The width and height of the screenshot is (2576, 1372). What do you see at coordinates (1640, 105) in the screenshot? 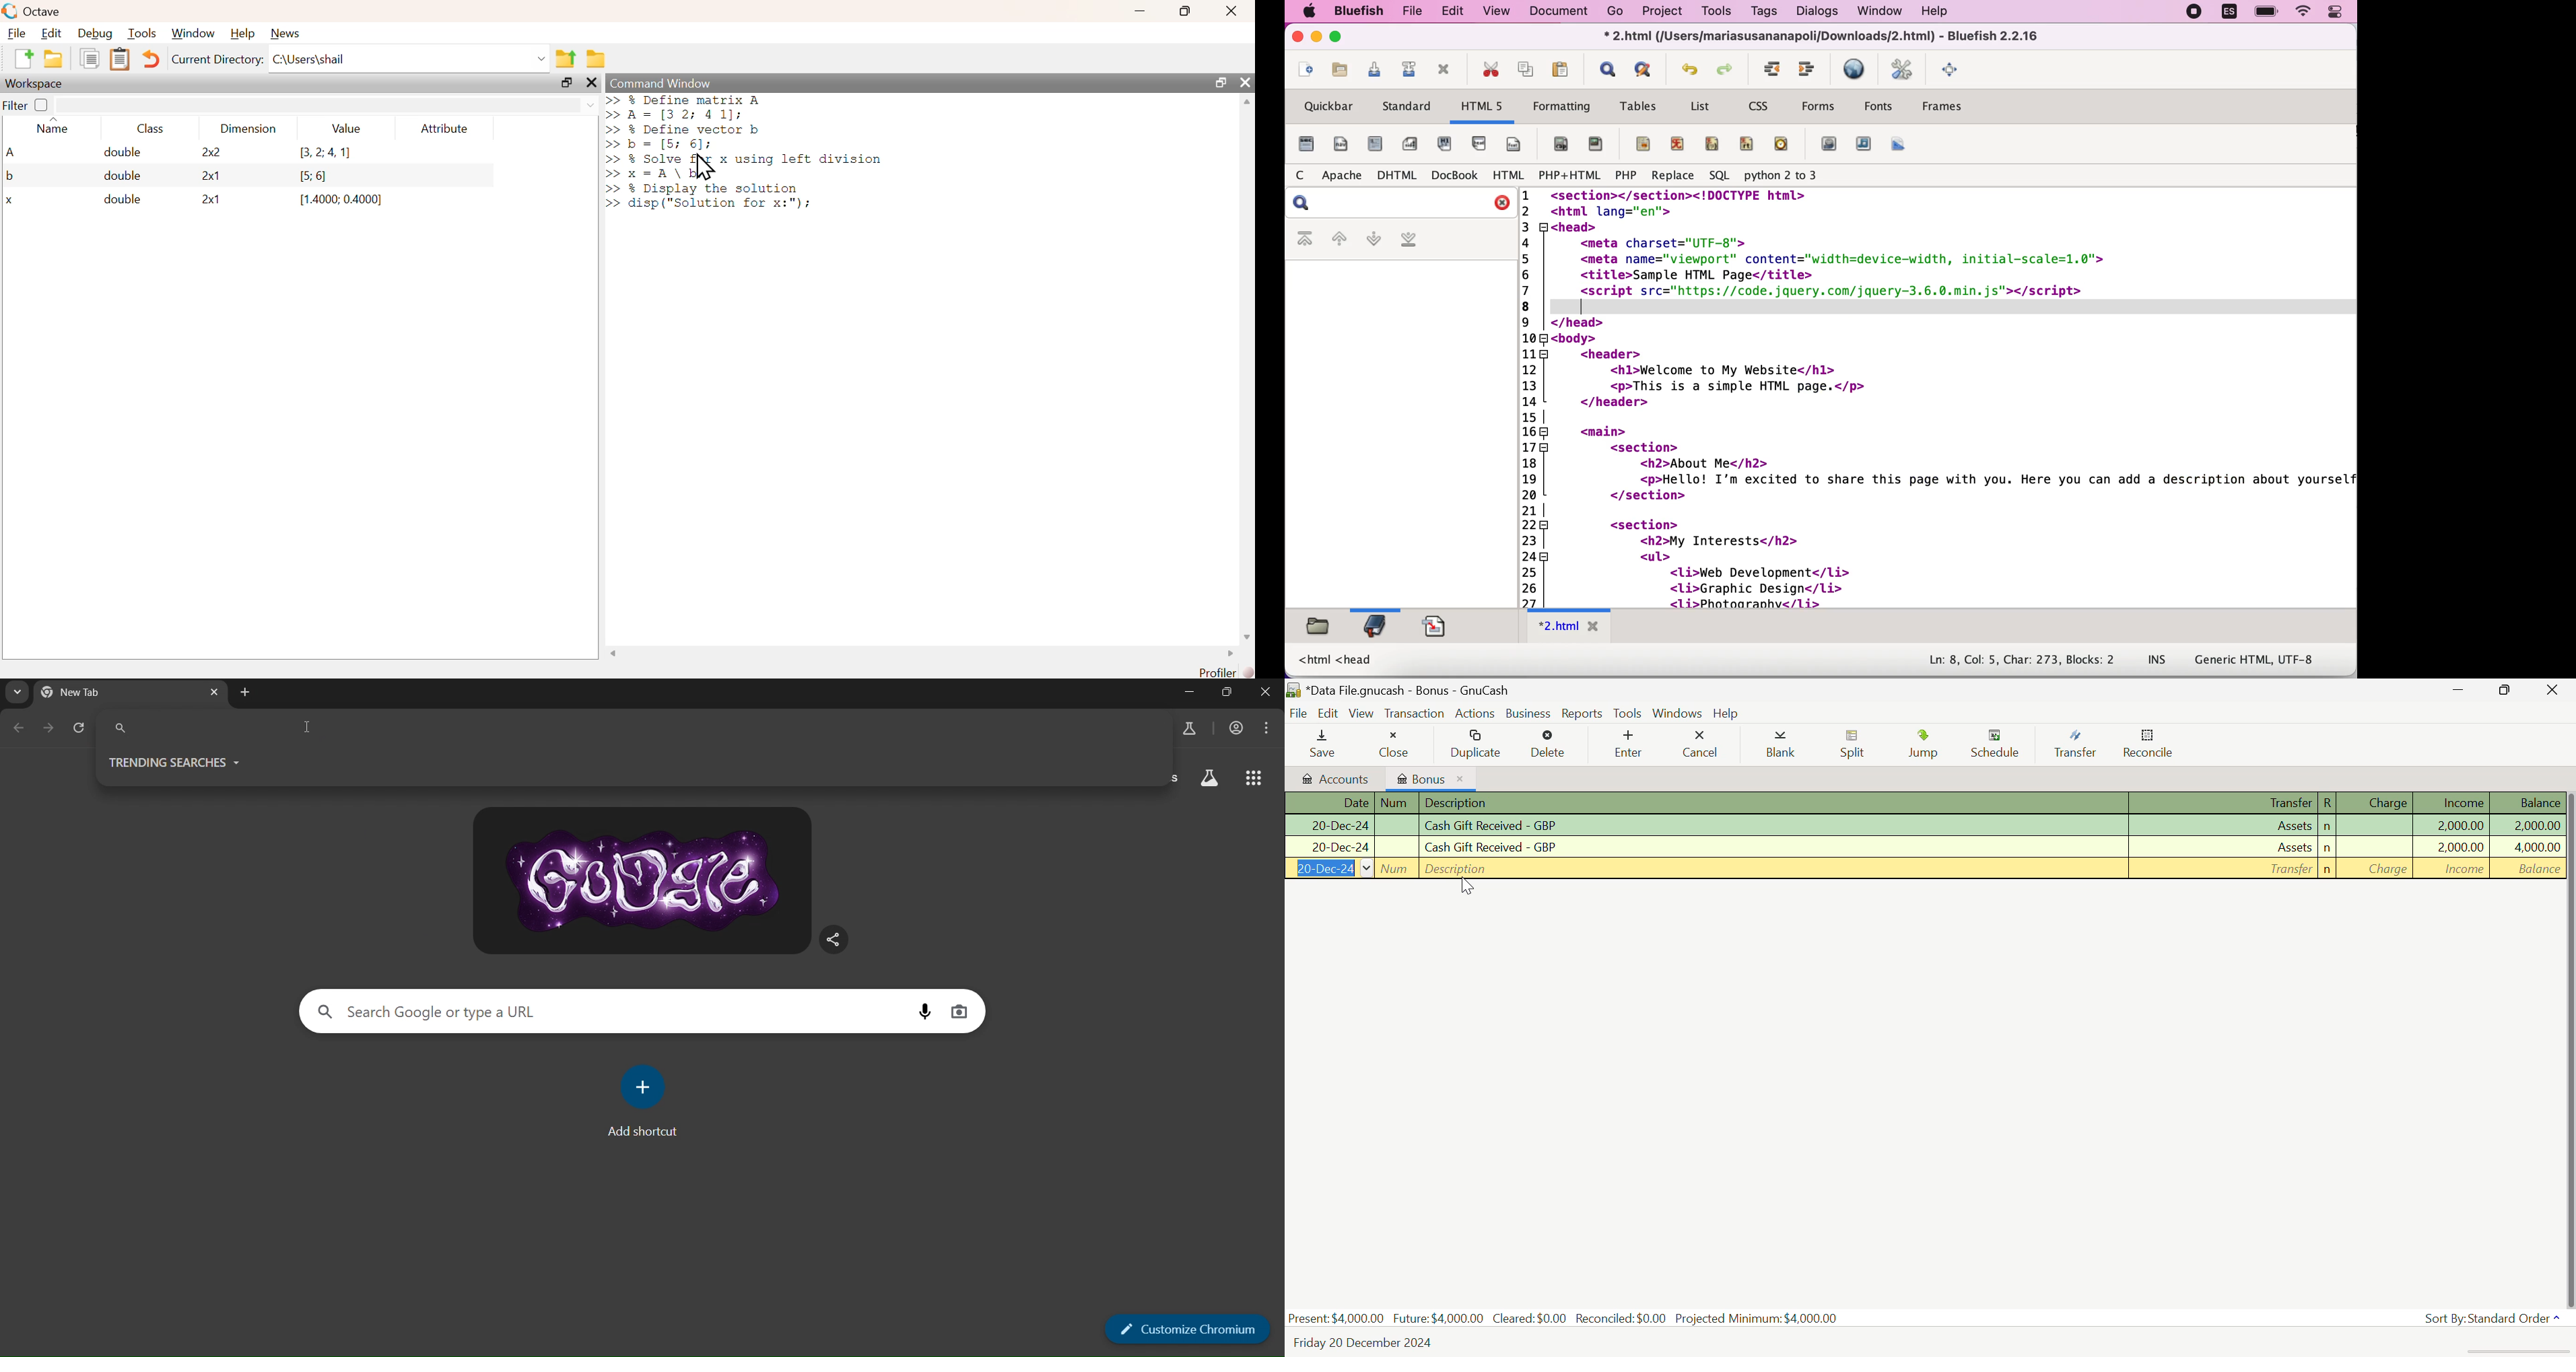
I see `tables` at bounding box center [1640, 105].